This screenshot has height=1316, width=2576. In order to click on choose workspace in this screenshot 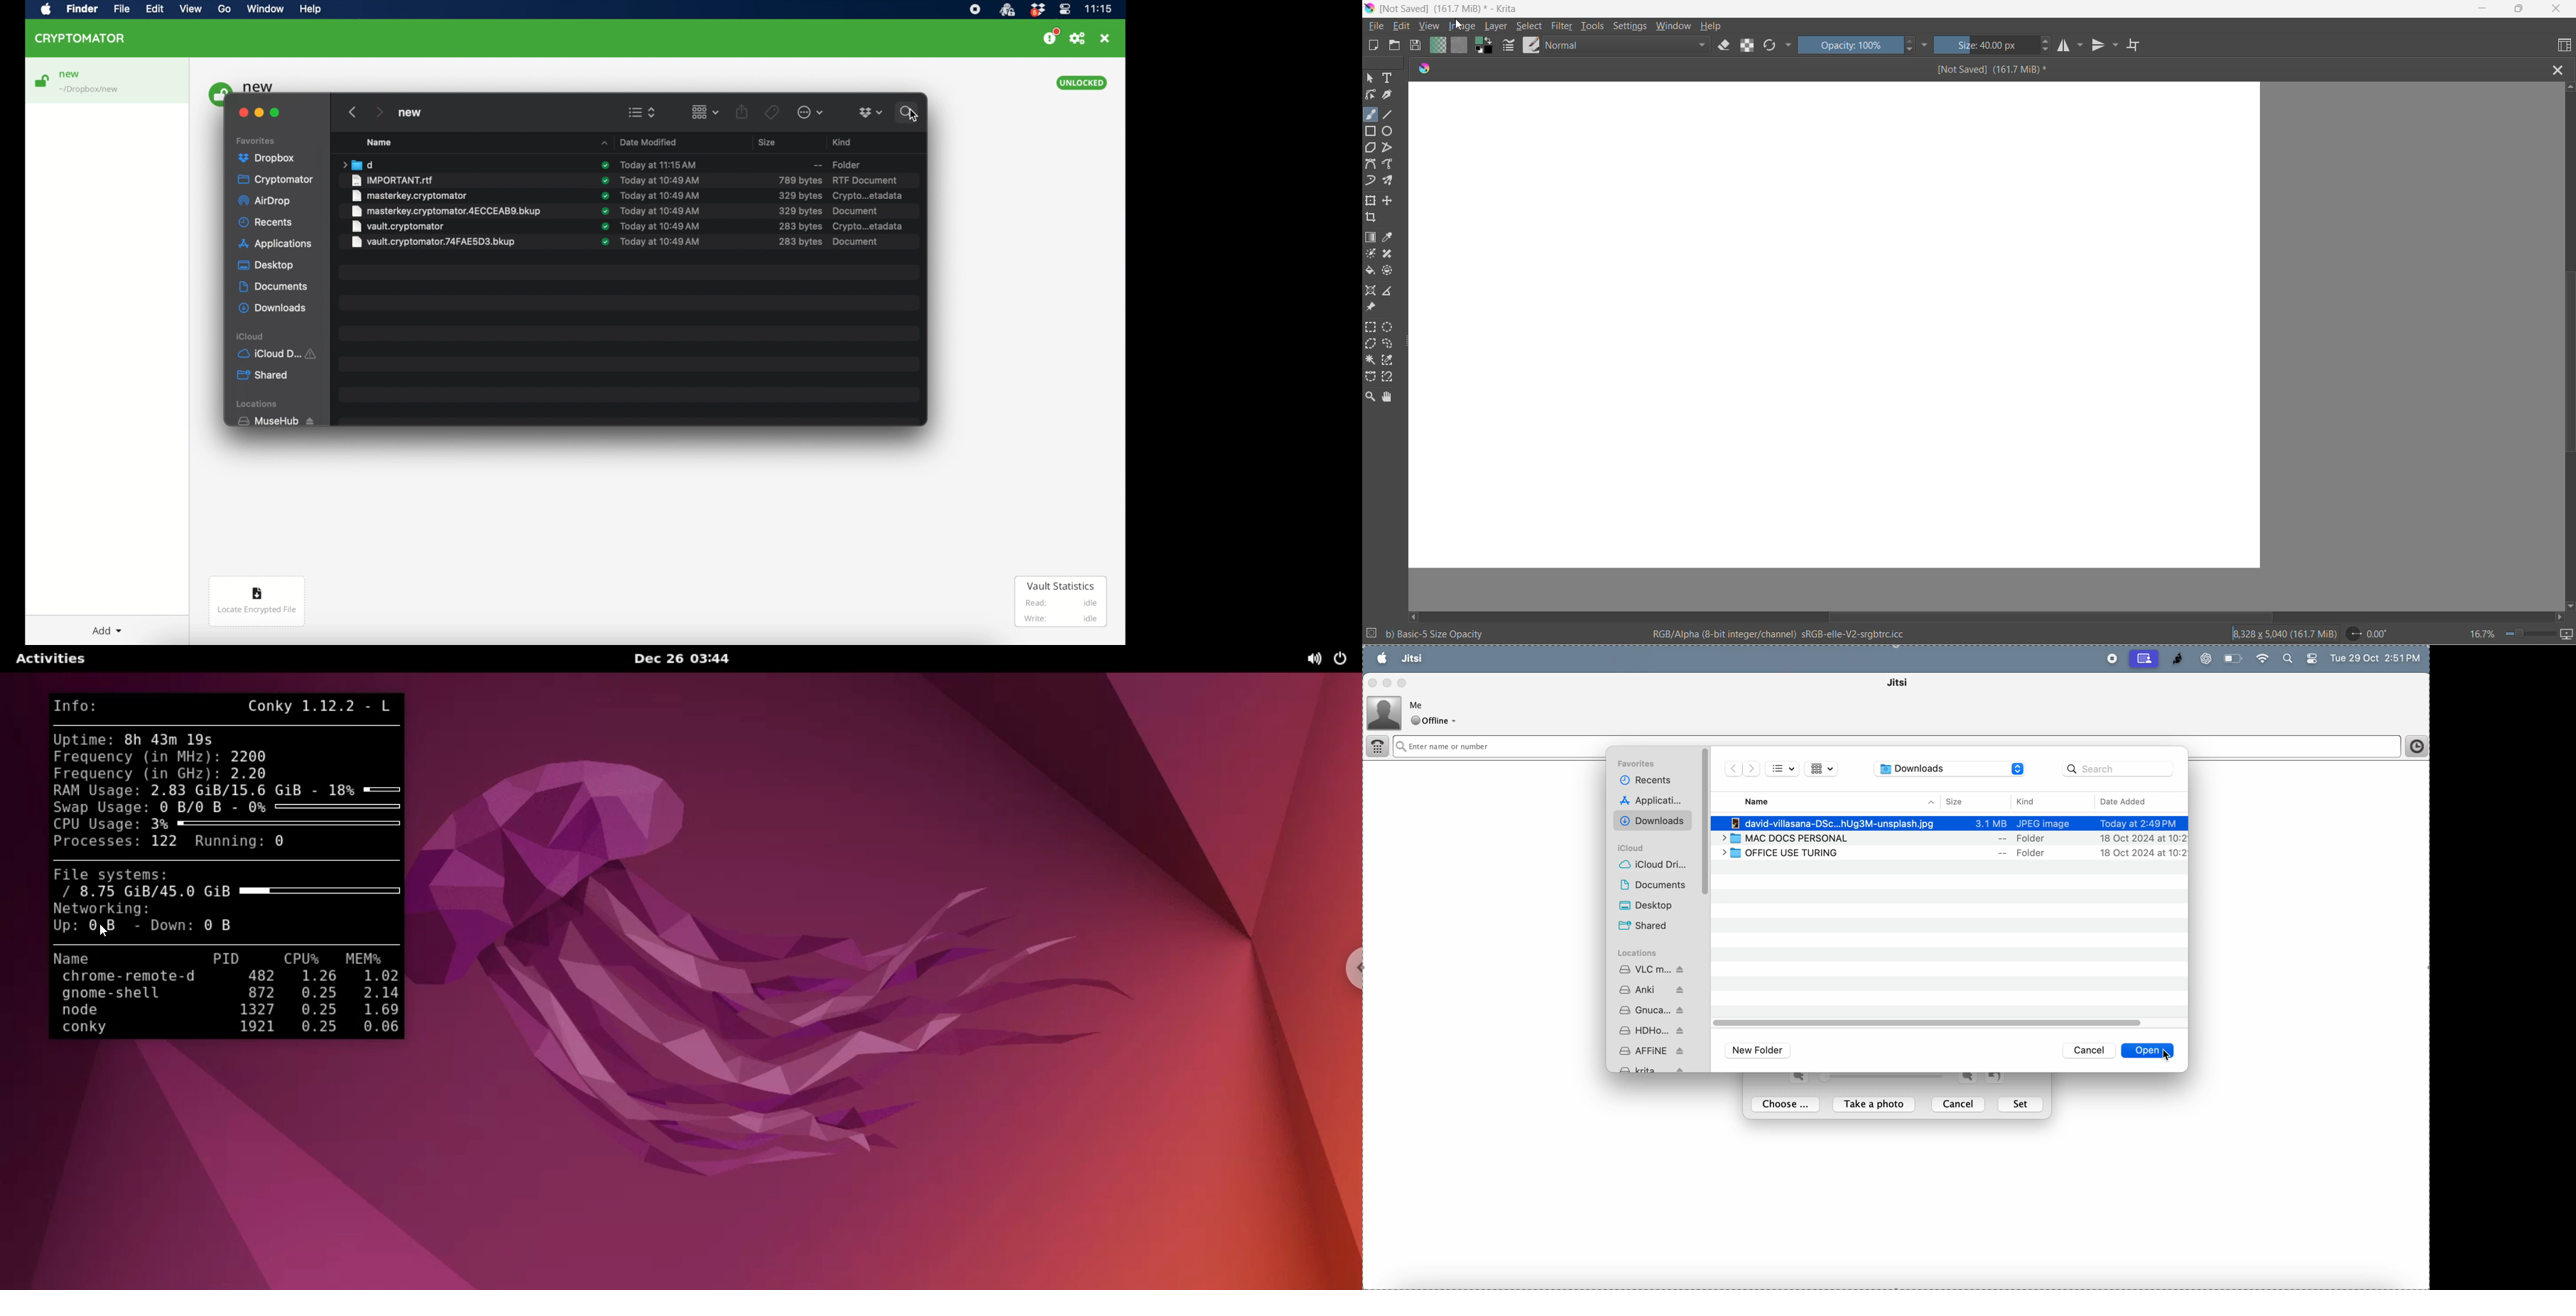, I will do `click(2562, 46)`.